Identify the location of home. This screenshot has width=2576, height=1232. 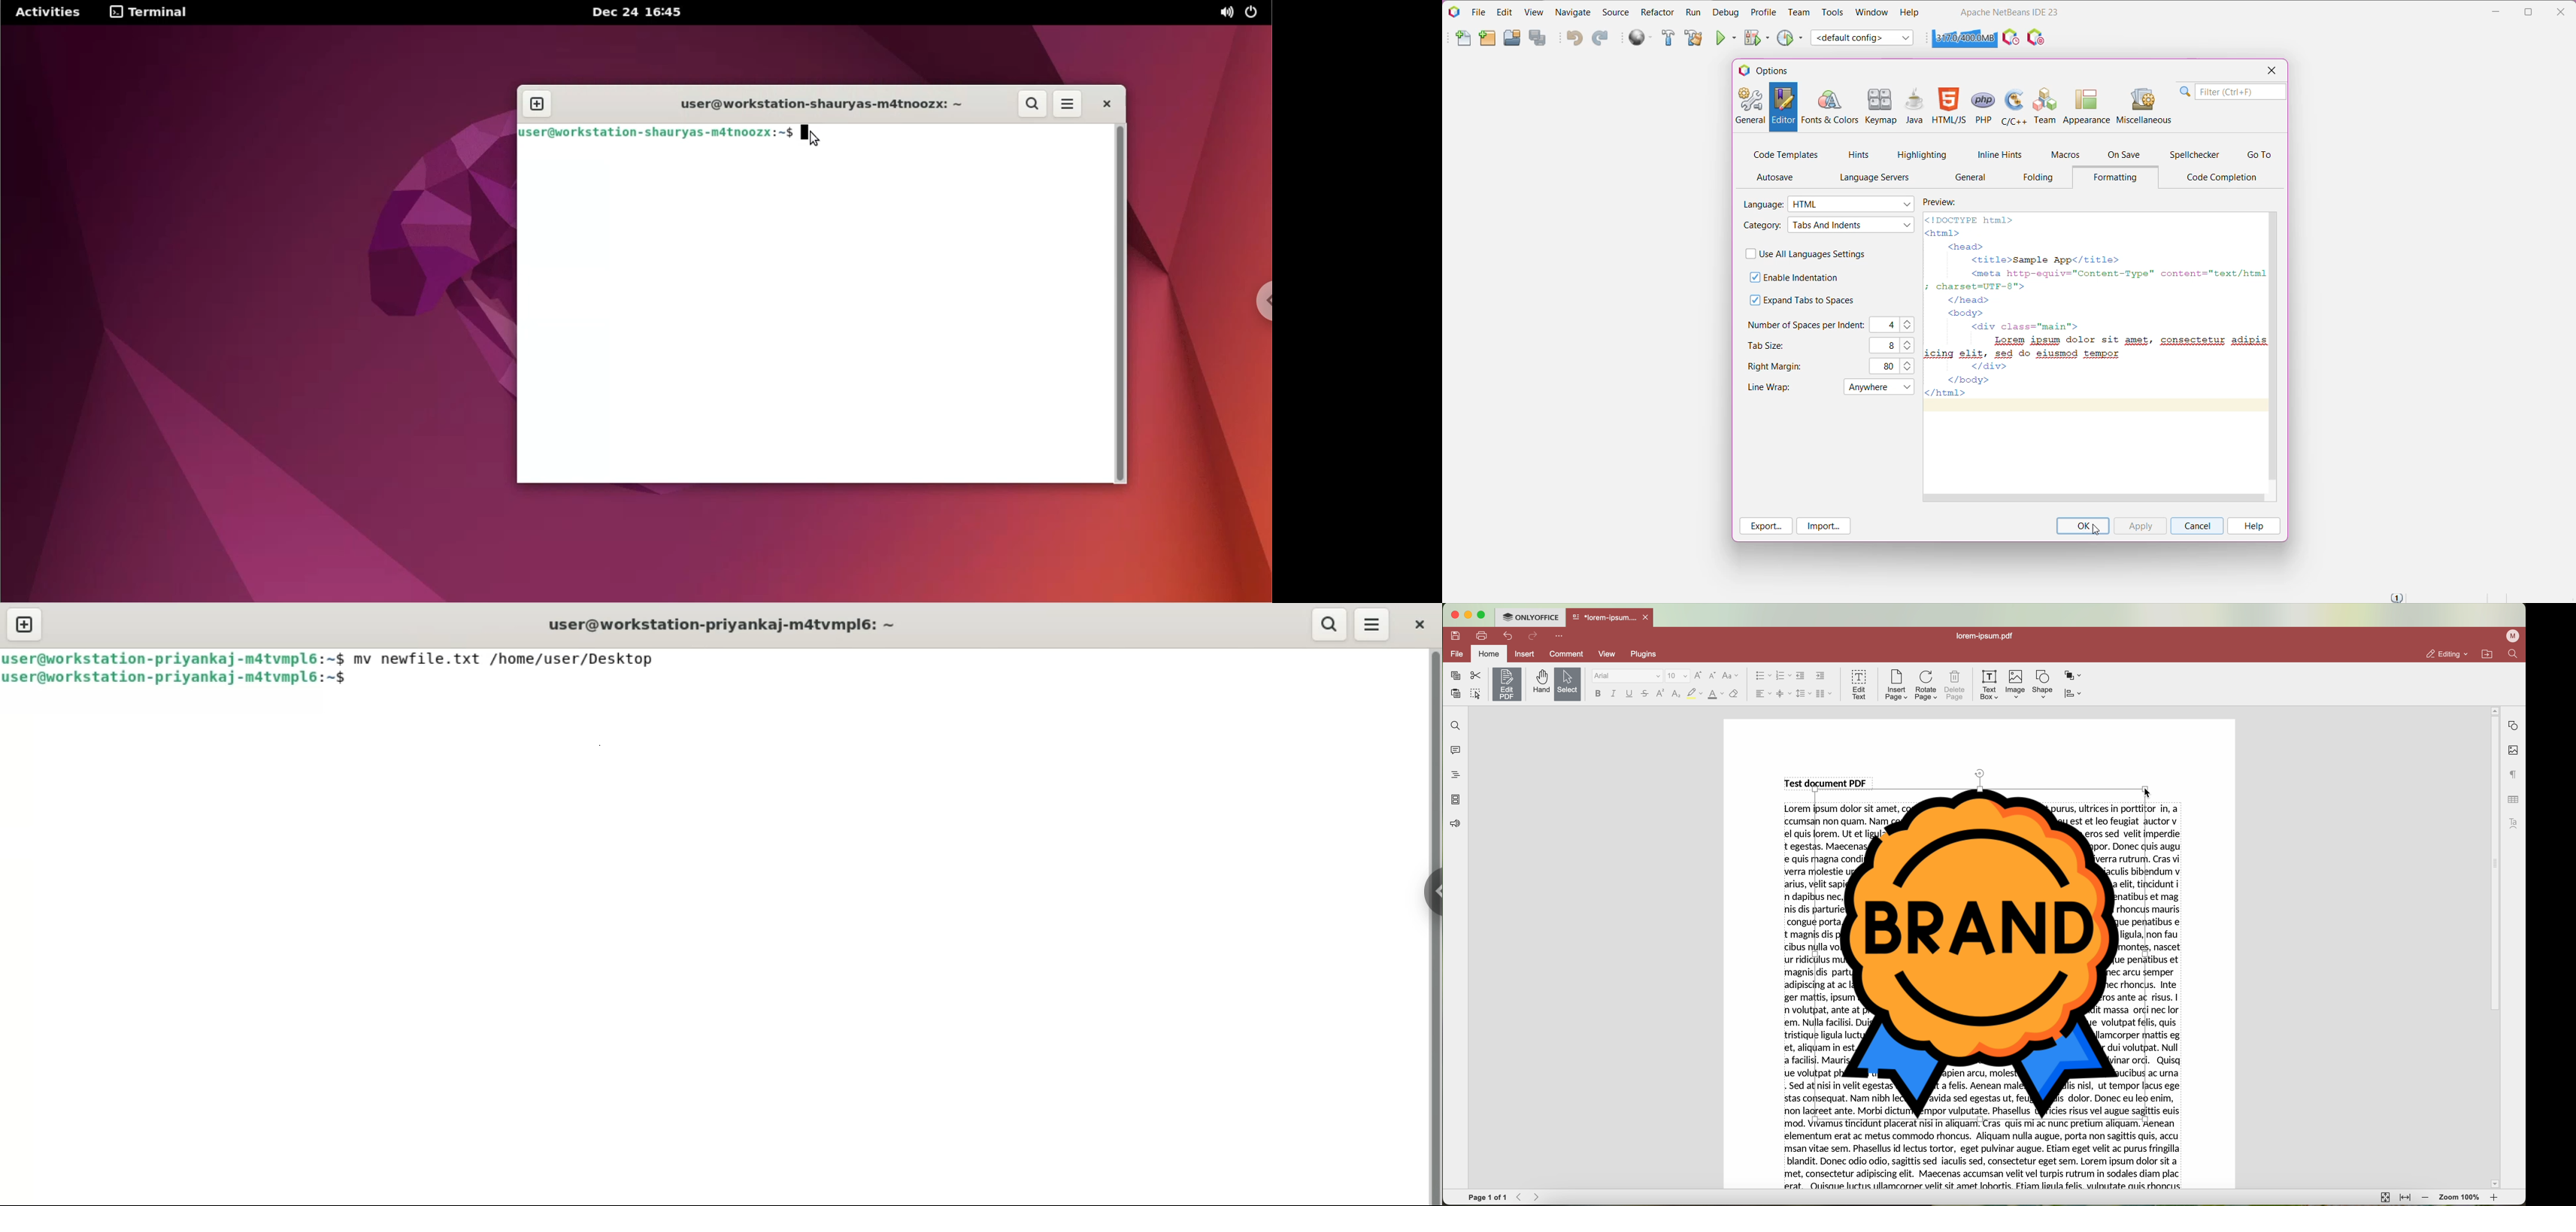
(1489, 655).